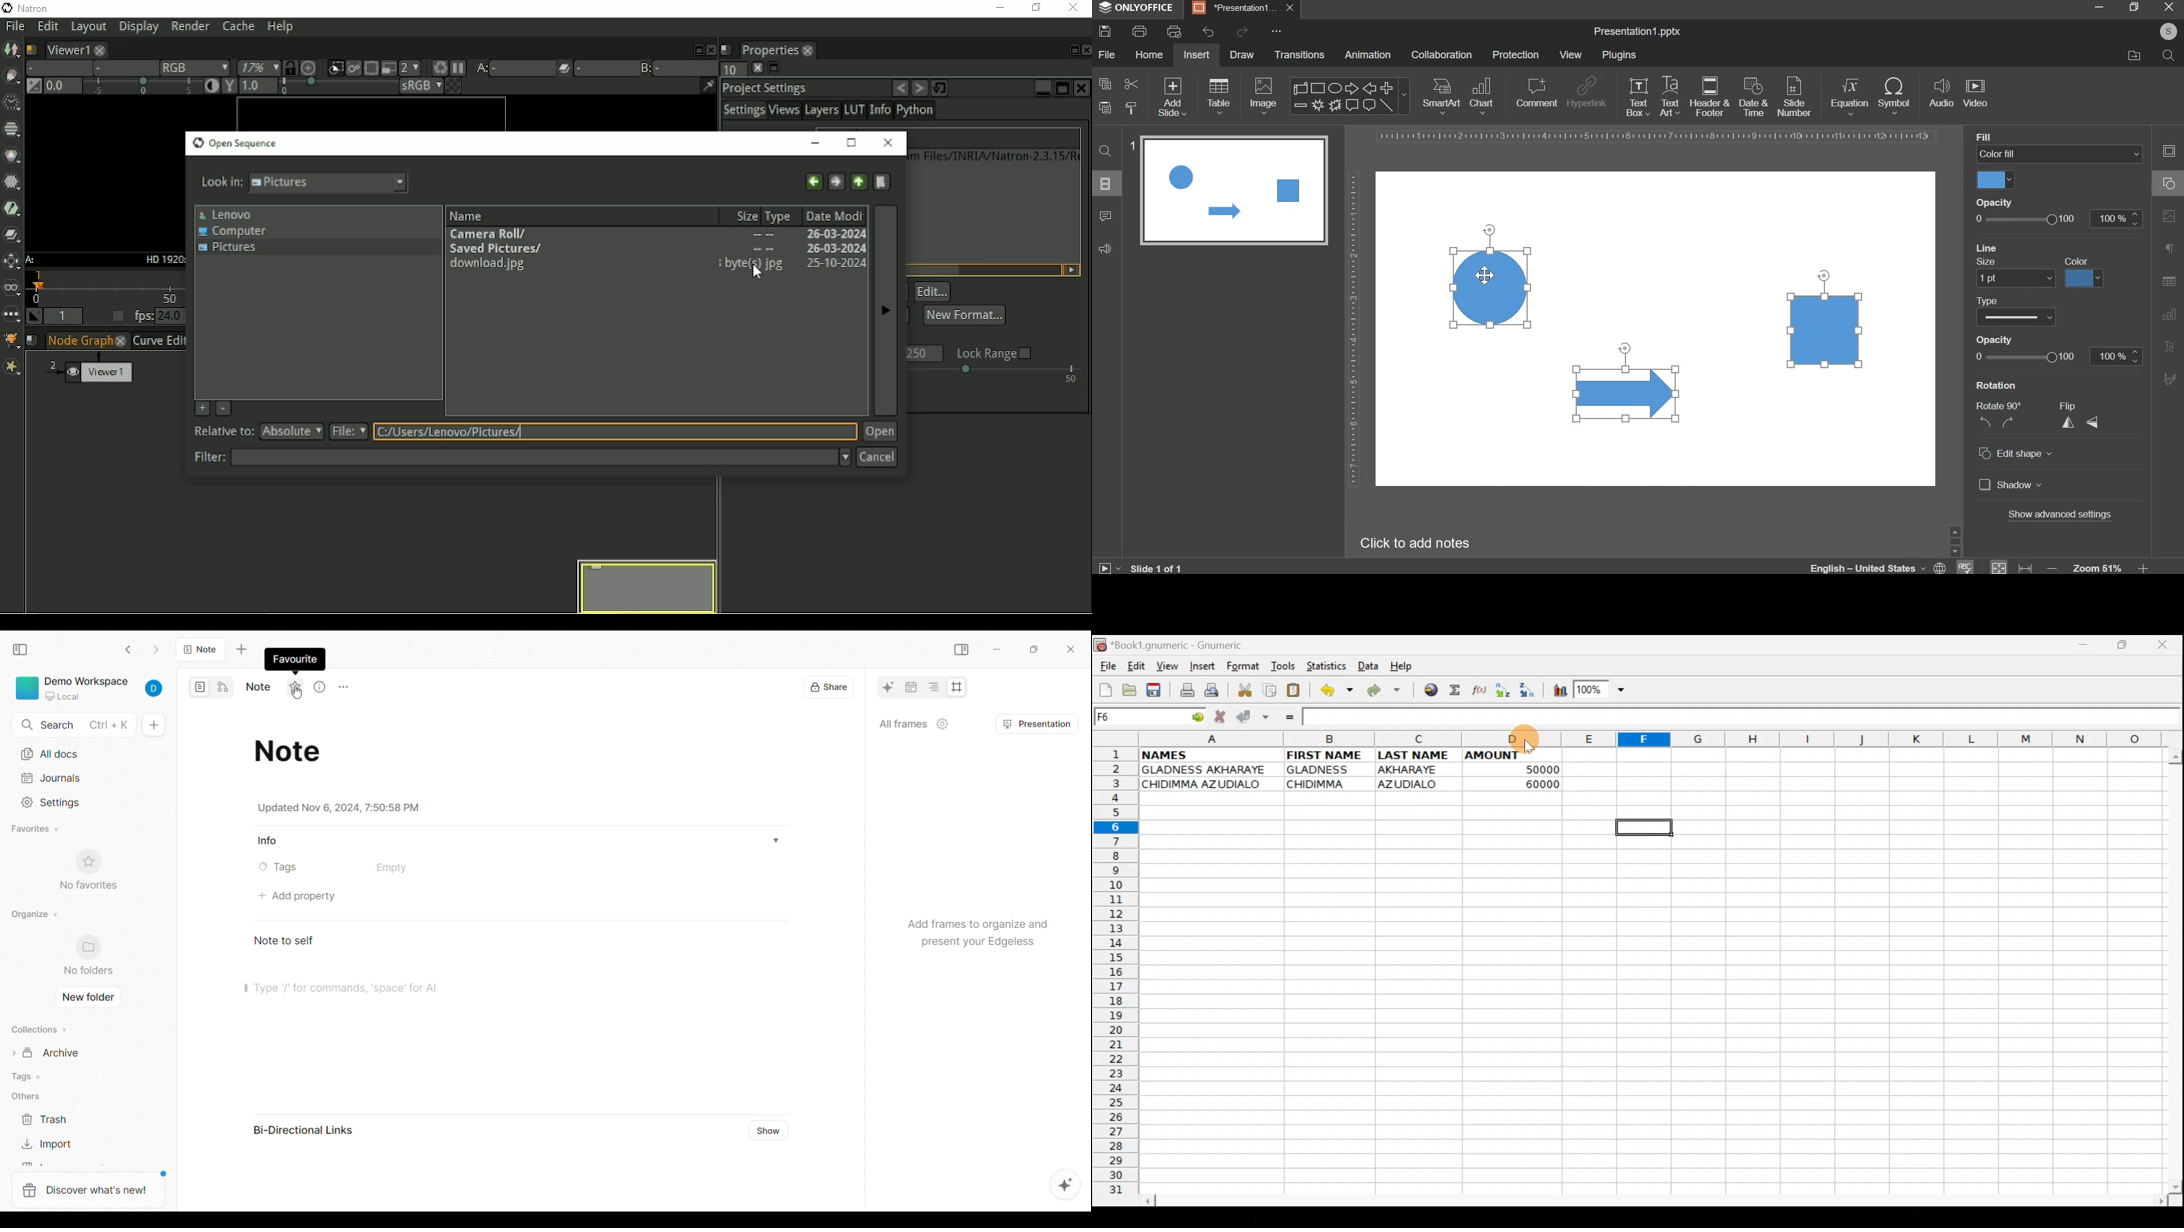 Image resolution: width=2184 pixels, height=1232 pixels. What do you see at coordinates (1214, 690) in the screenshot?
I see `Print preview` at bounding box center [1214, 690].